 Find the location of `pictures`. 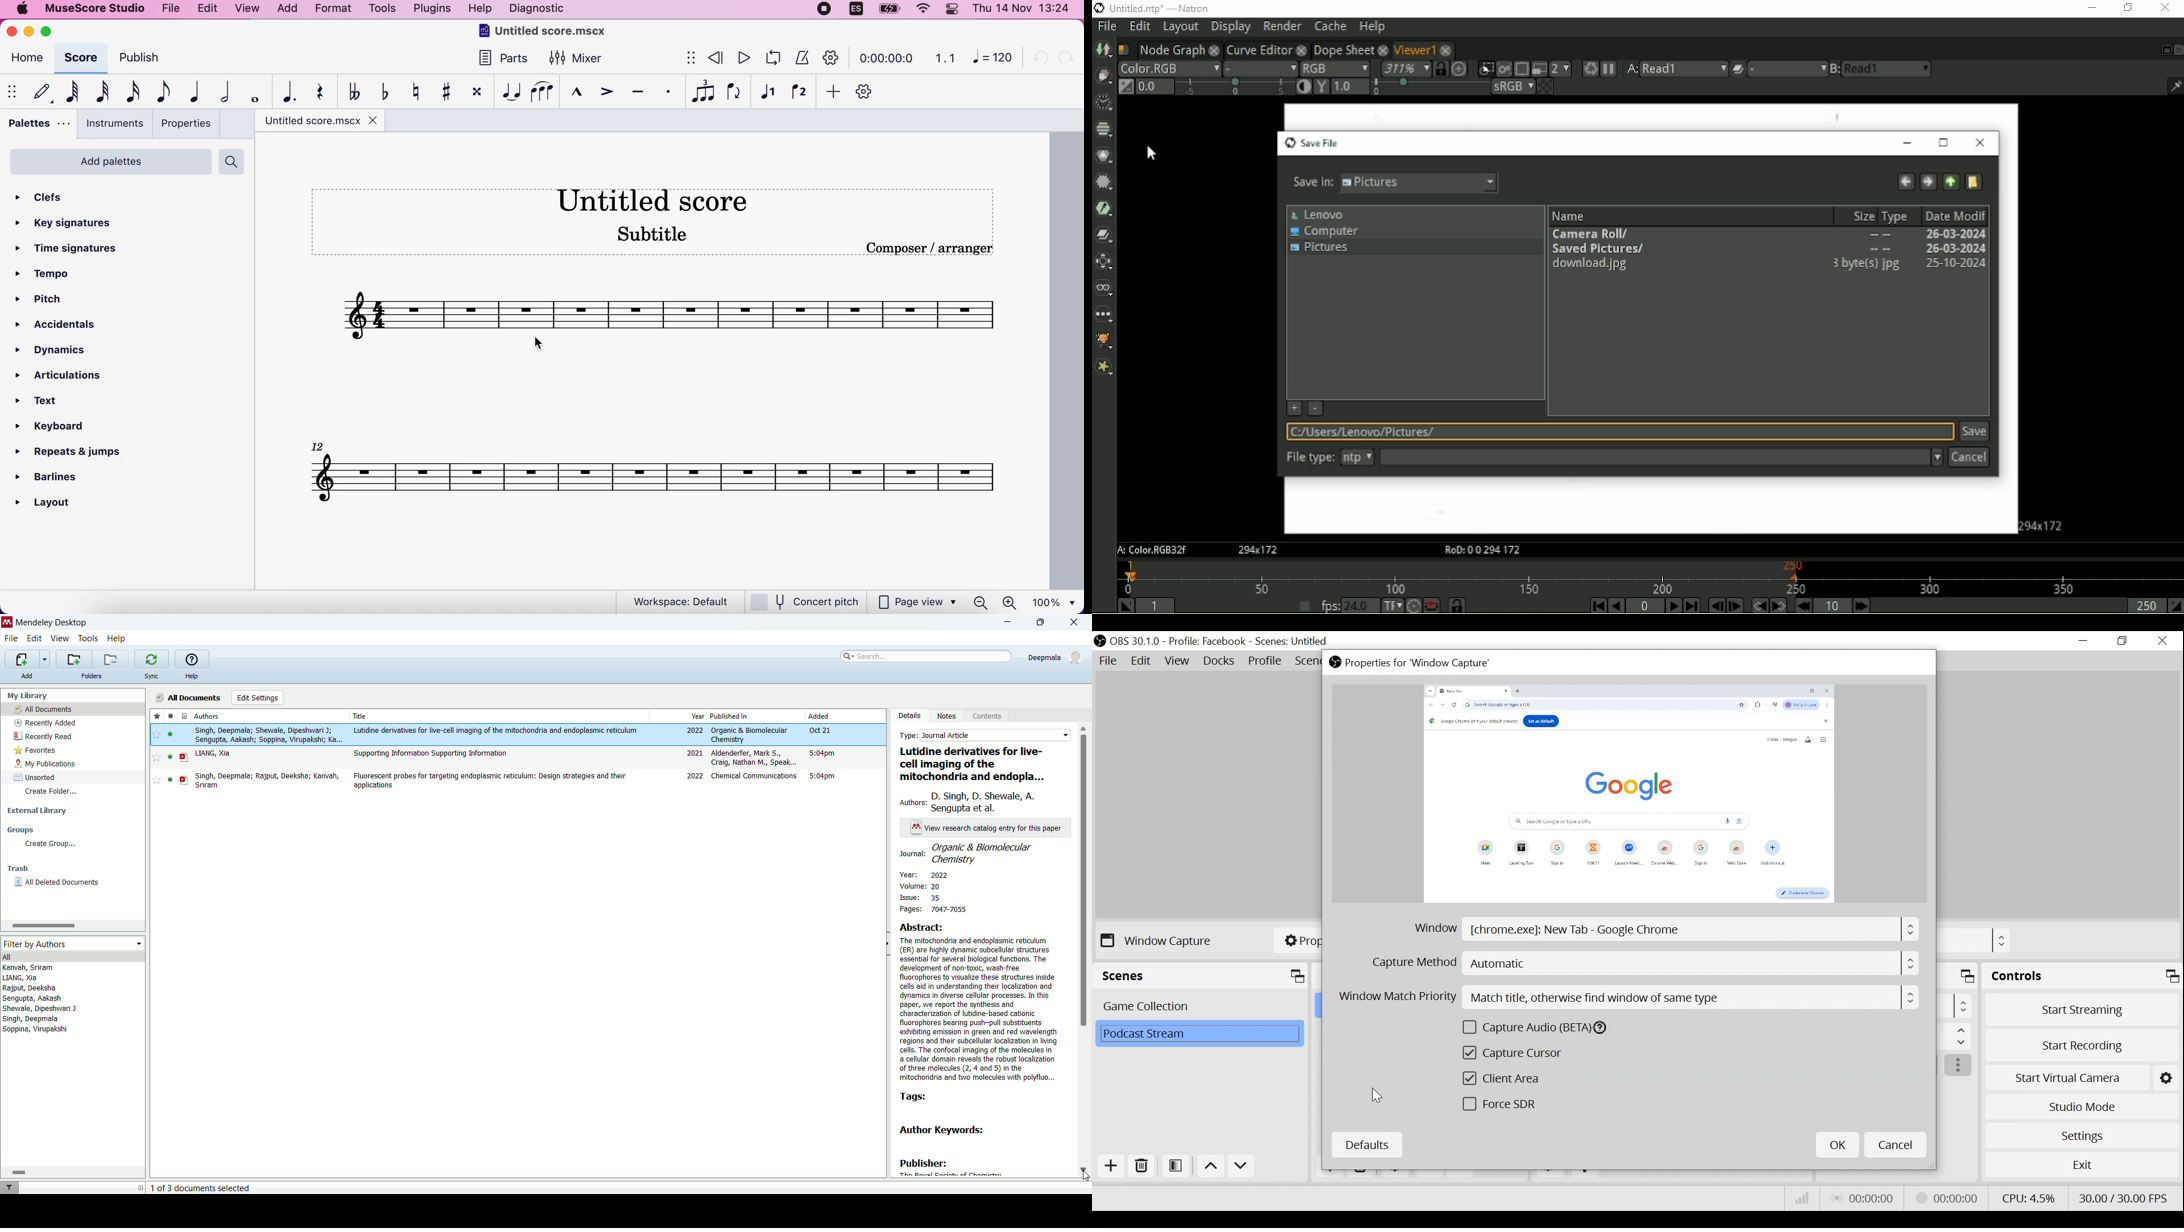

pictures is located at coordinates (1431, 184).